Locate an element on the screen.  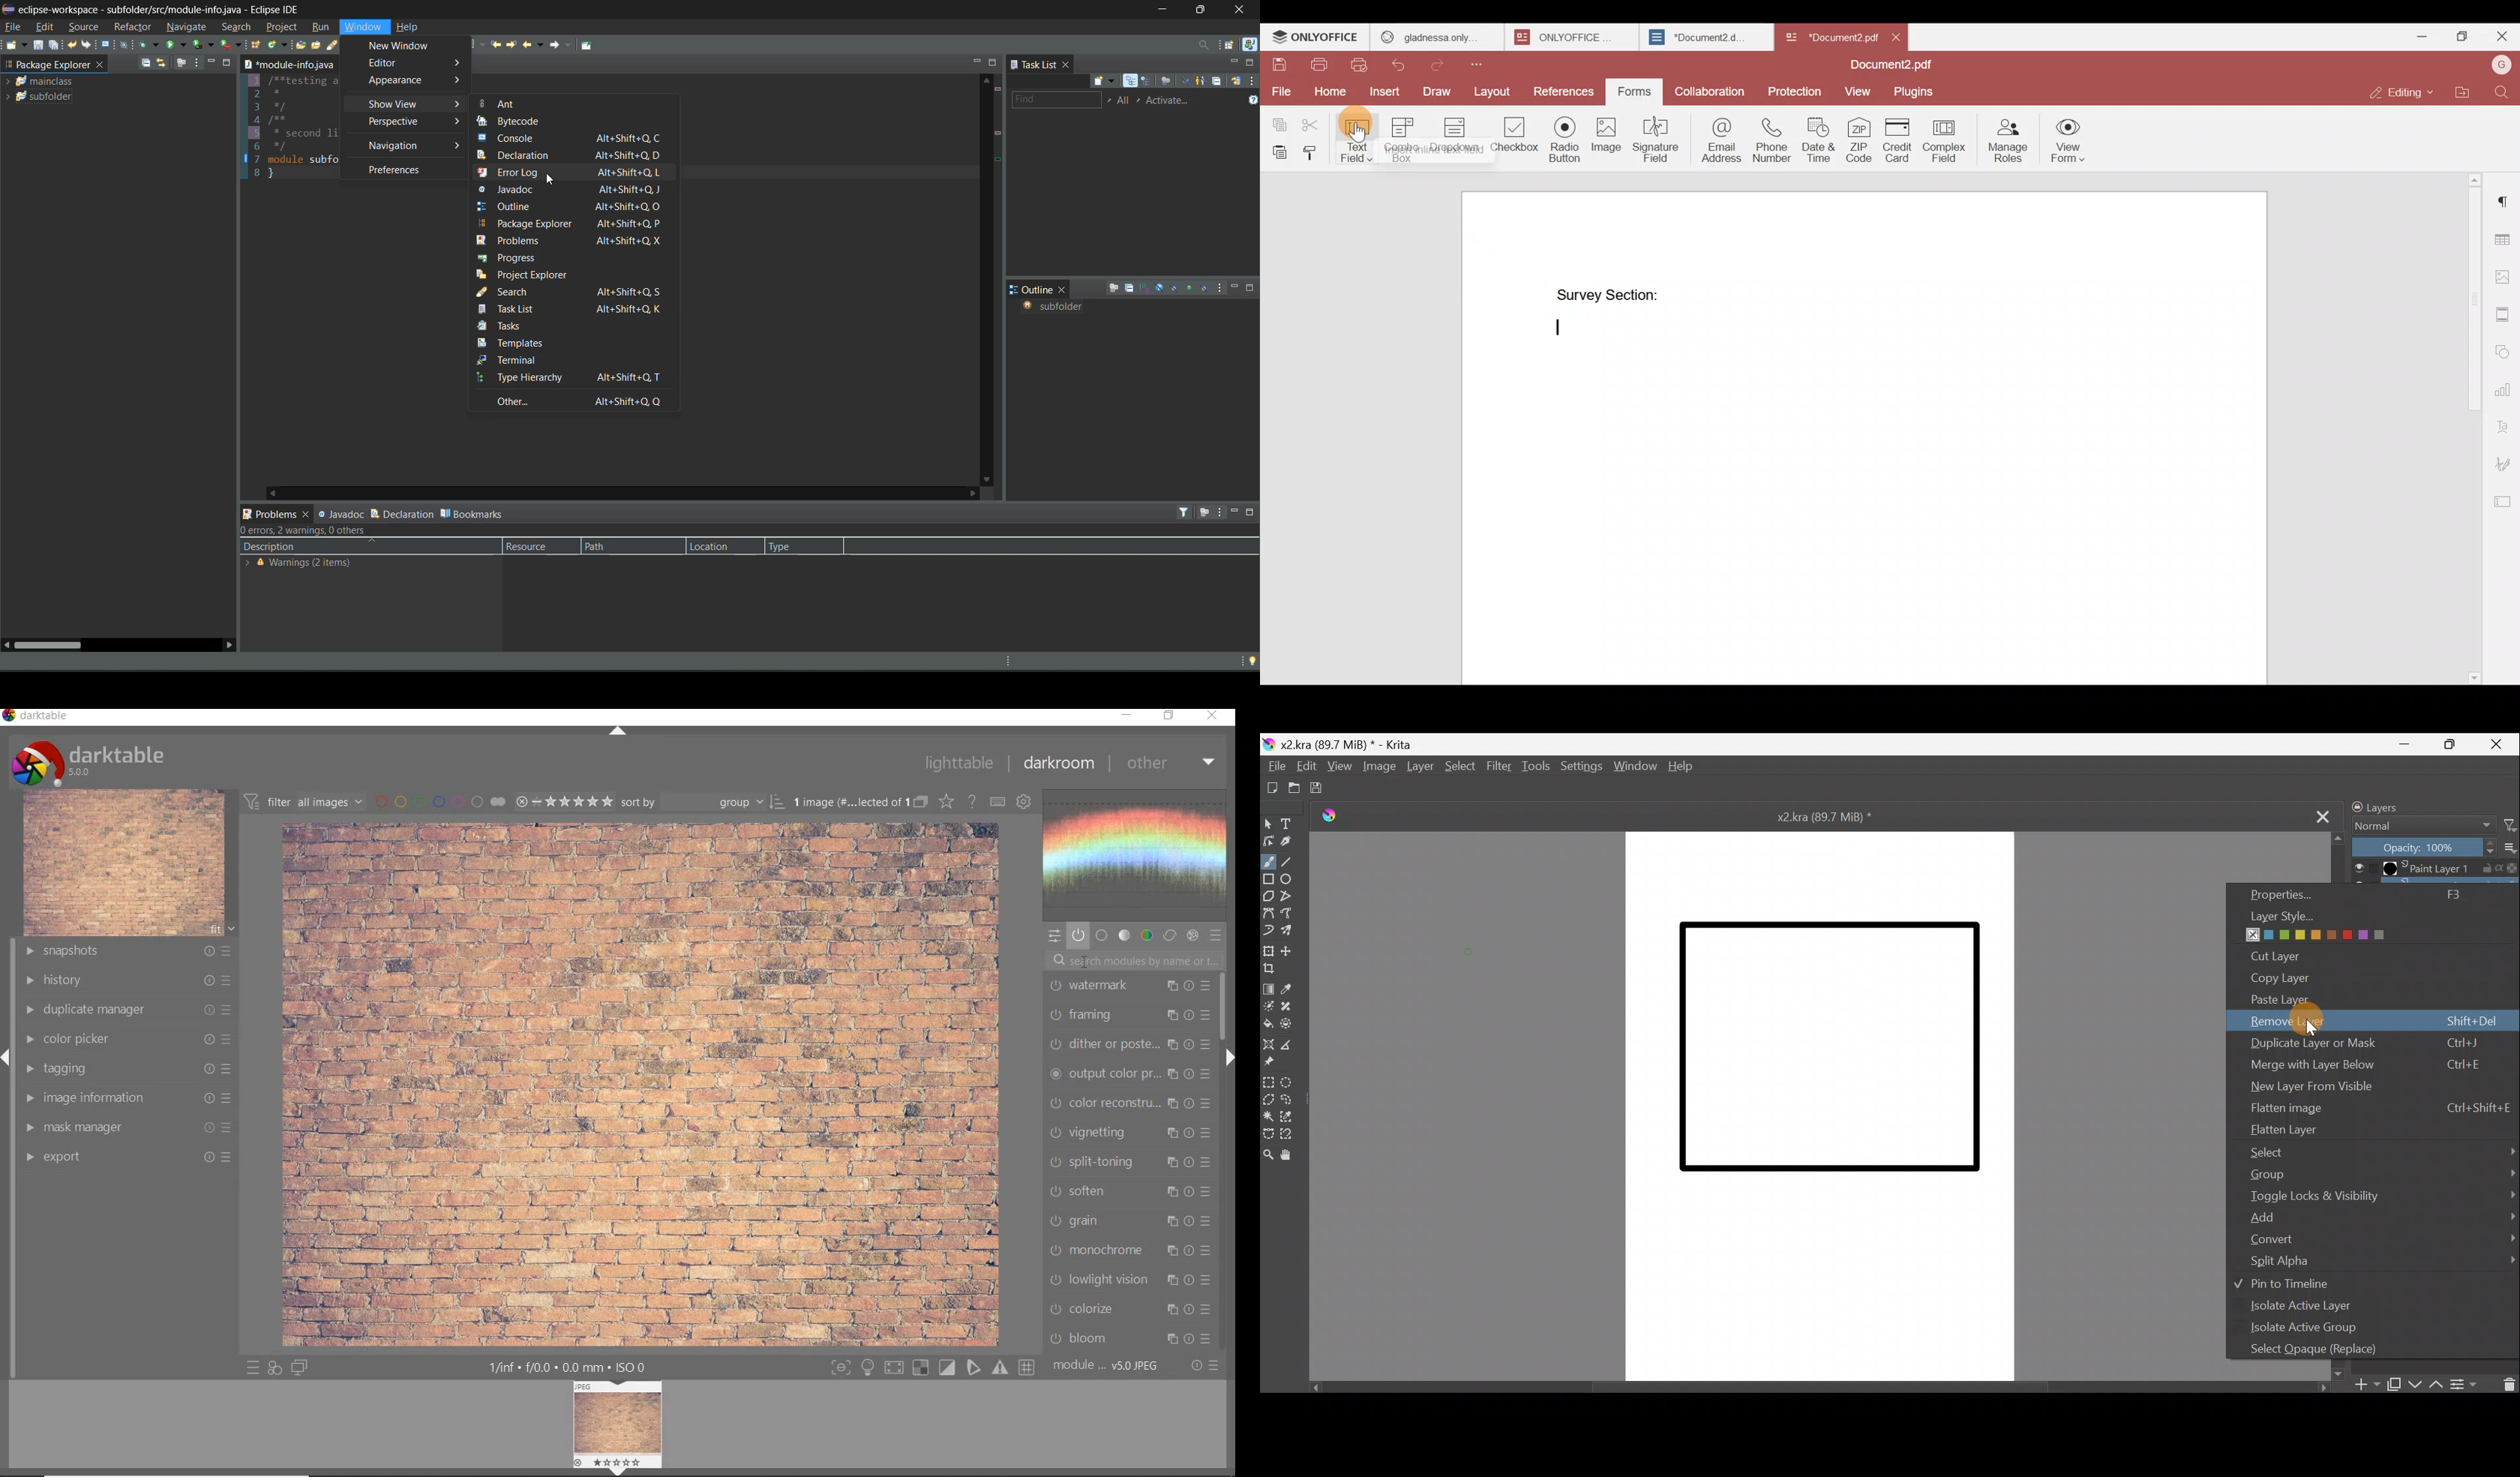
View/change layer properties is located at coordinates (2464, 1384).